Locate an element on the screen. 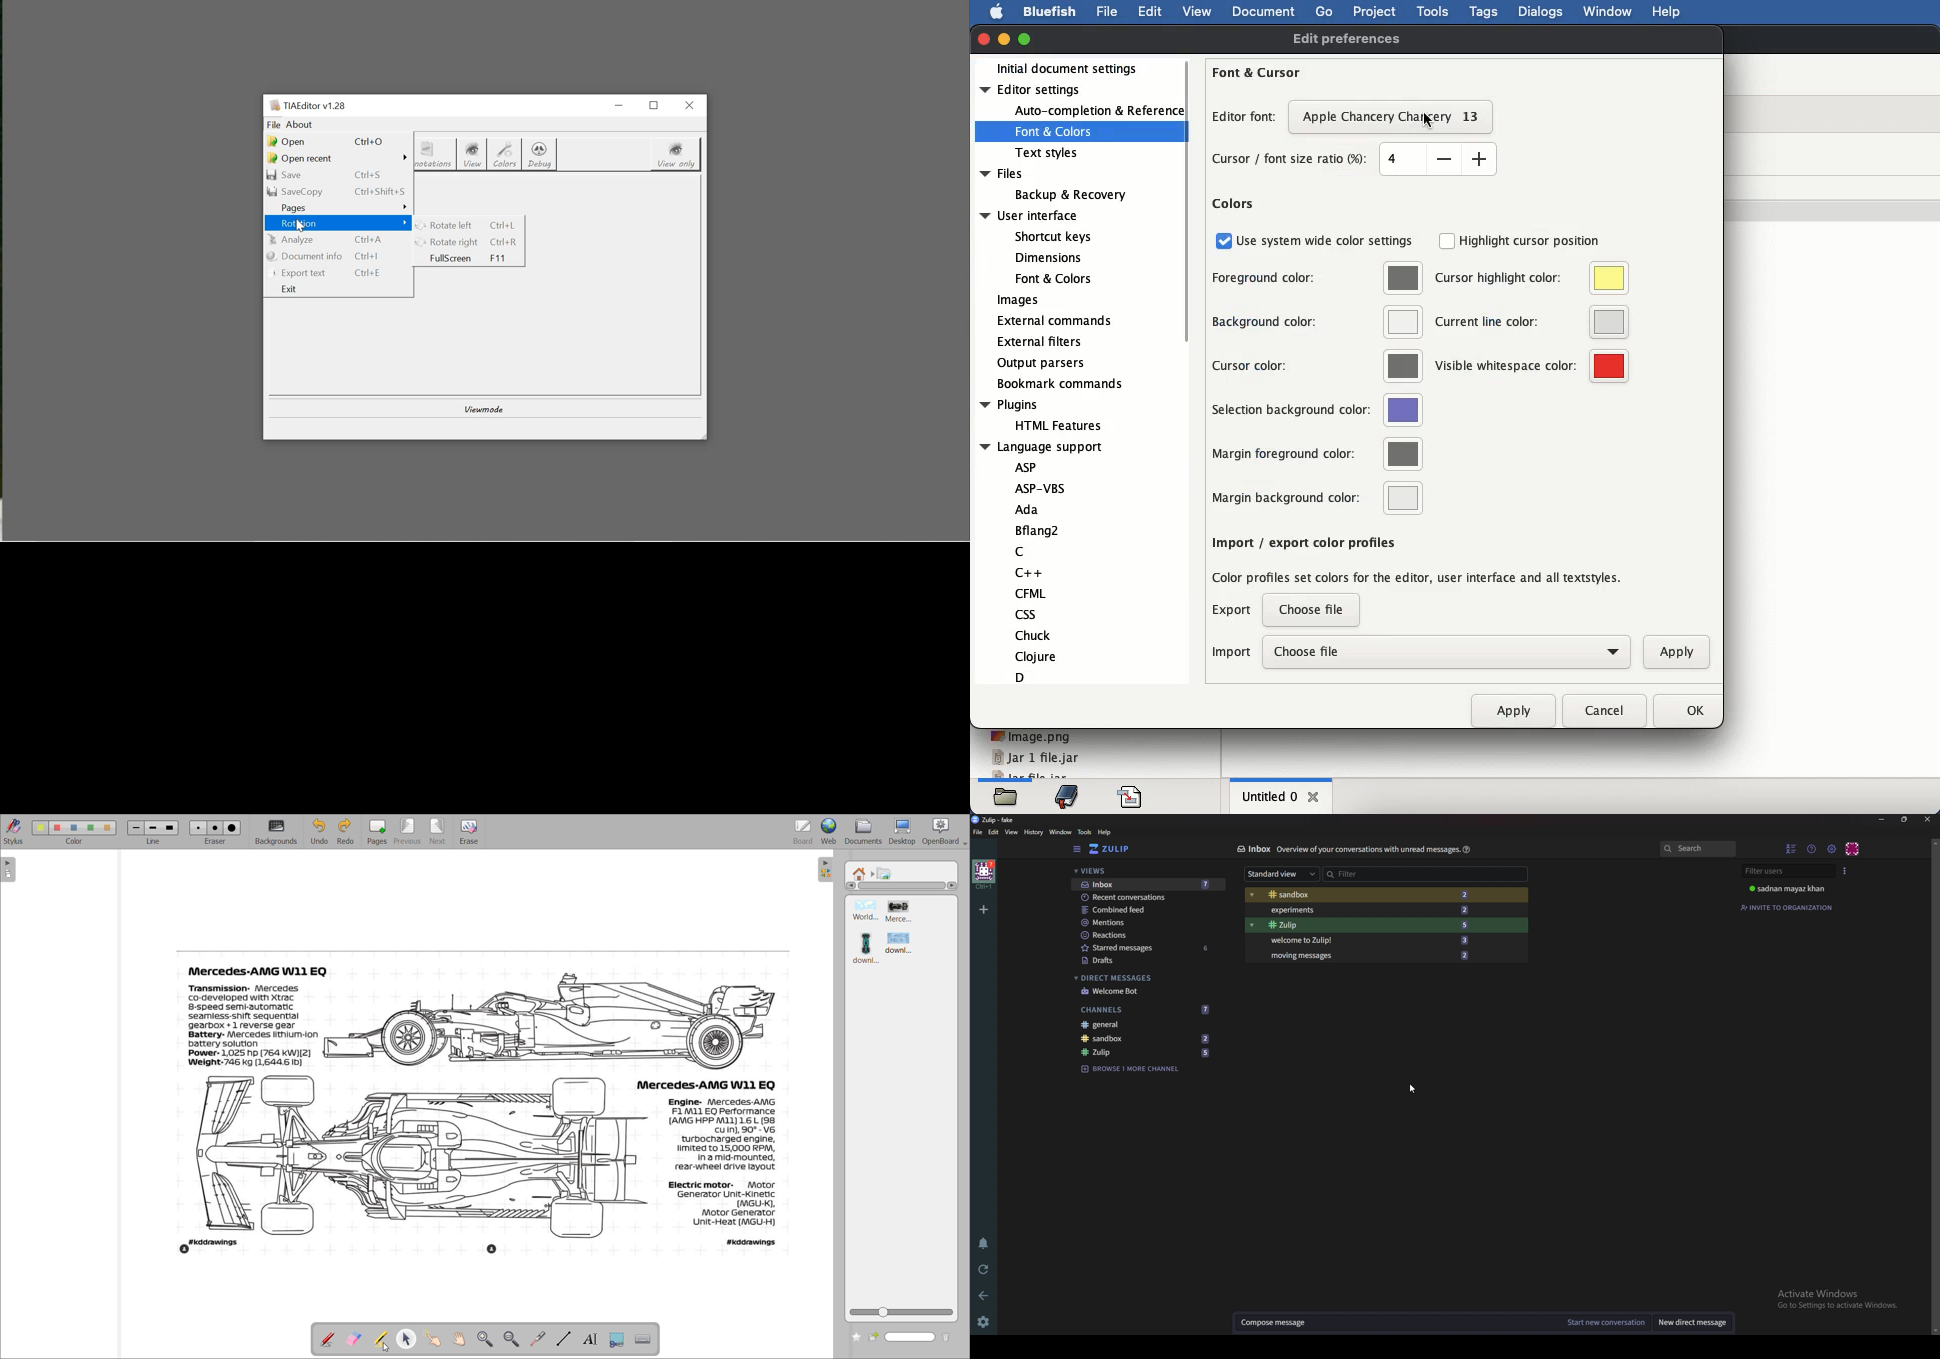  documents is located at coordinates (865, 832).